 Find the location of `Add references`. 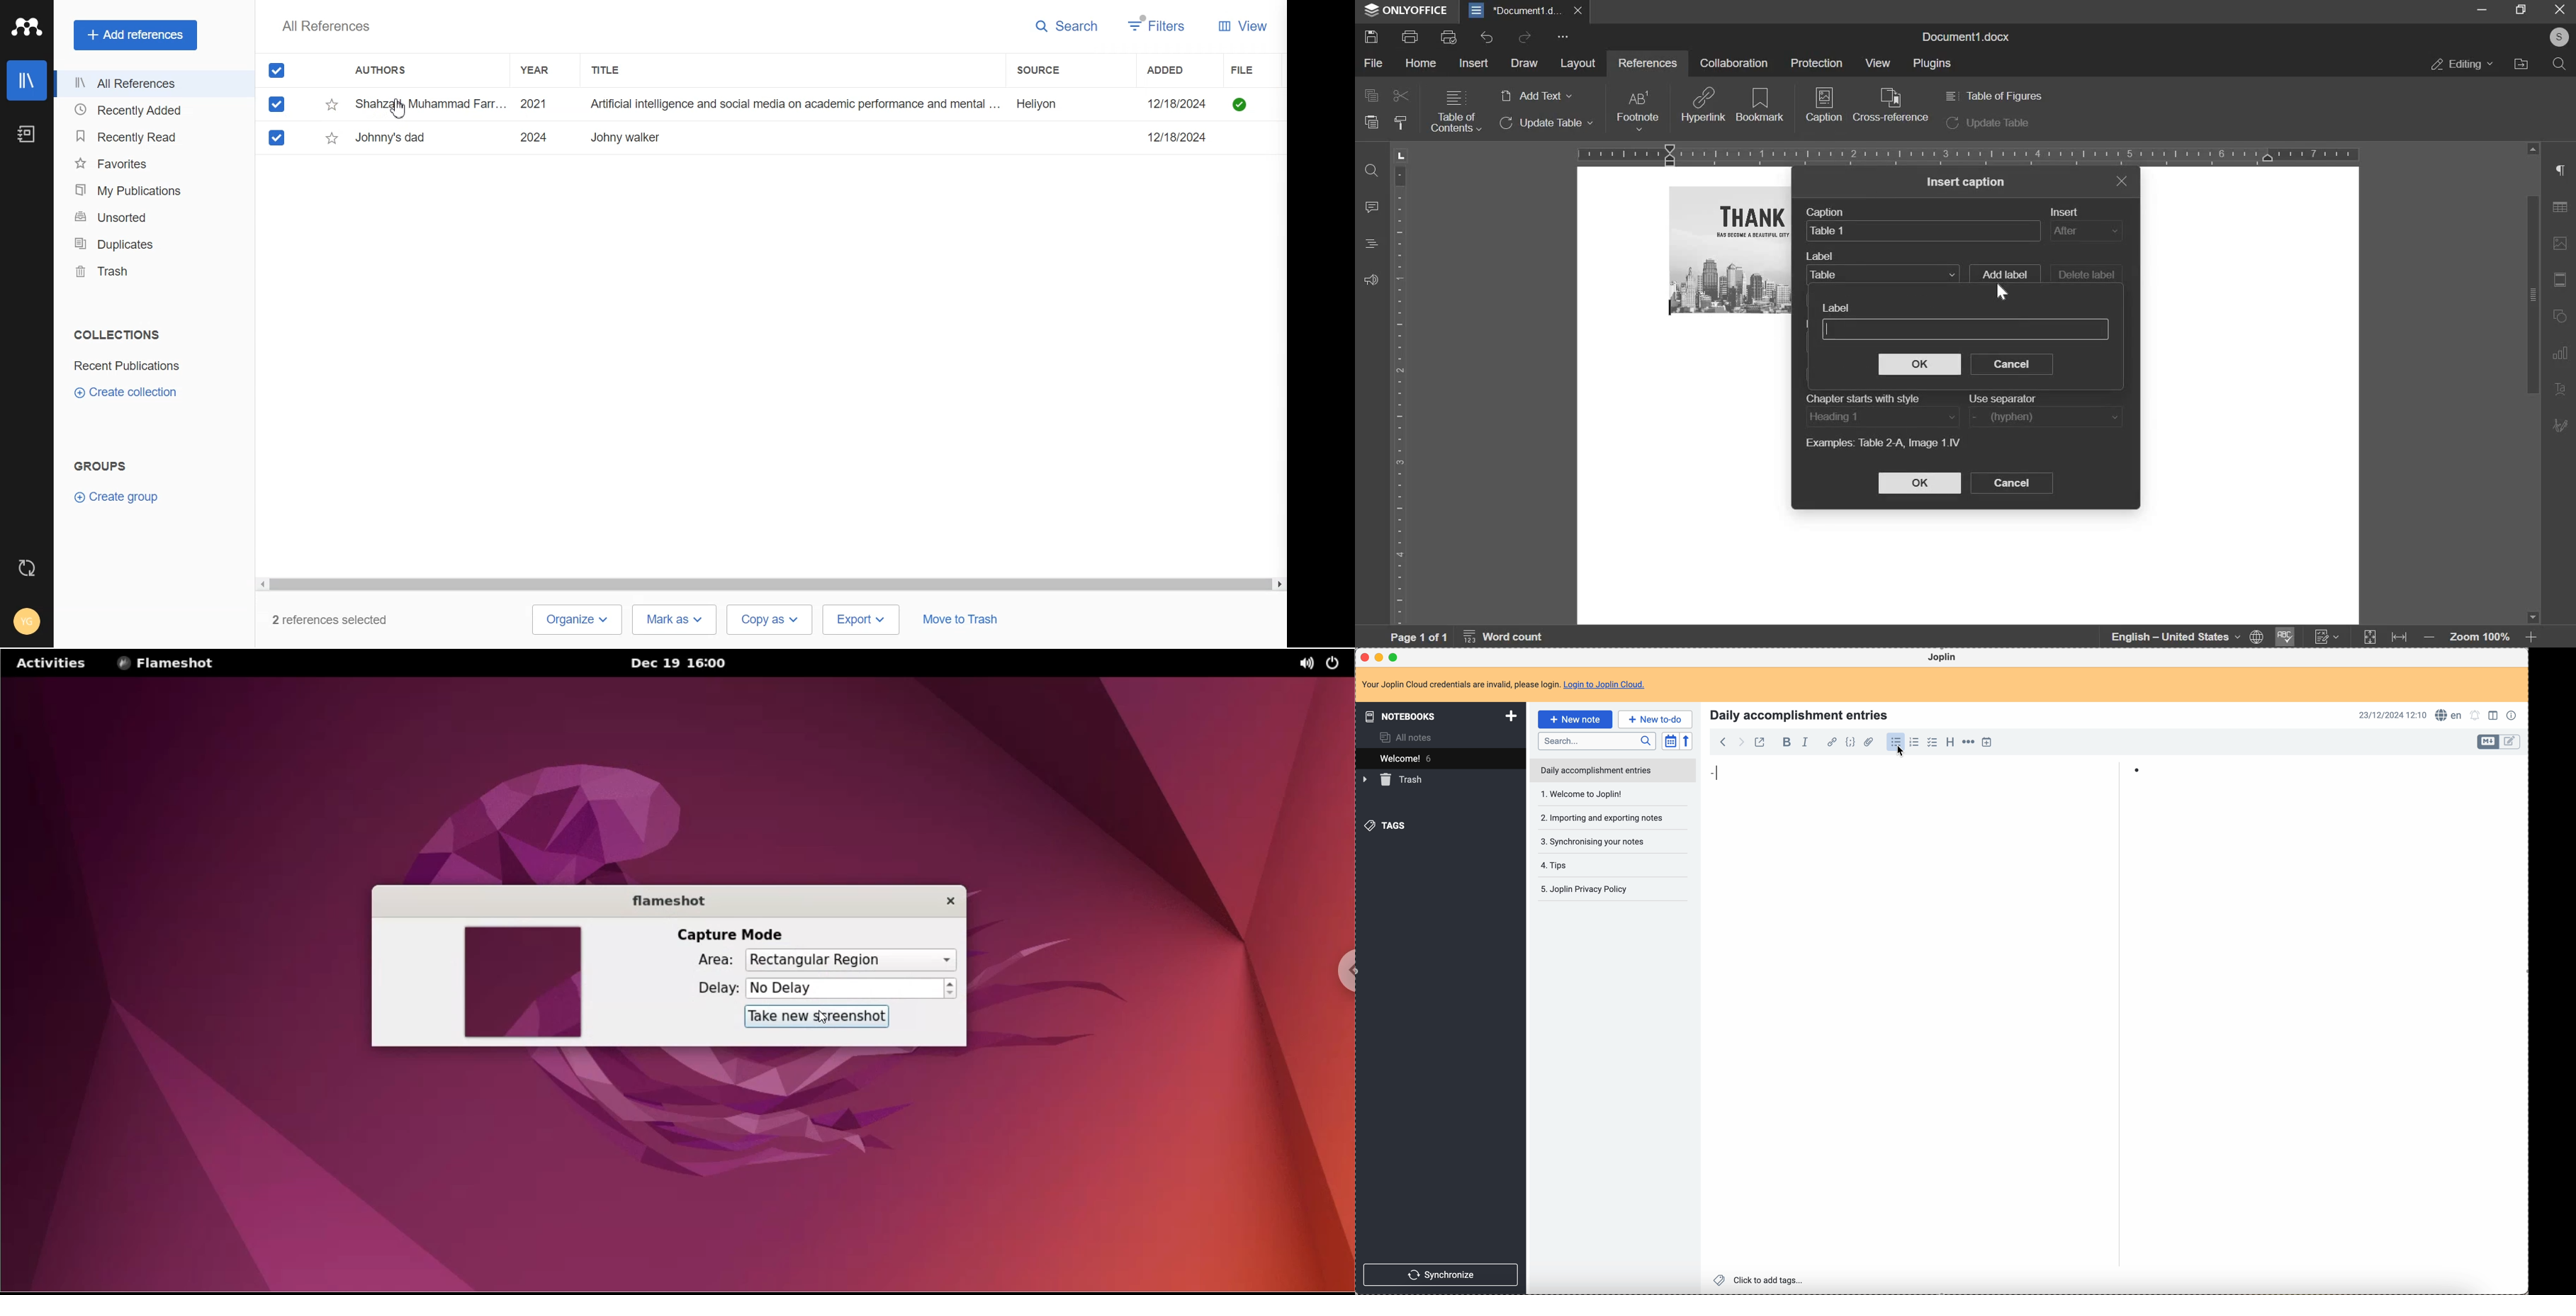

Add references is located at coordinates (135, 35).